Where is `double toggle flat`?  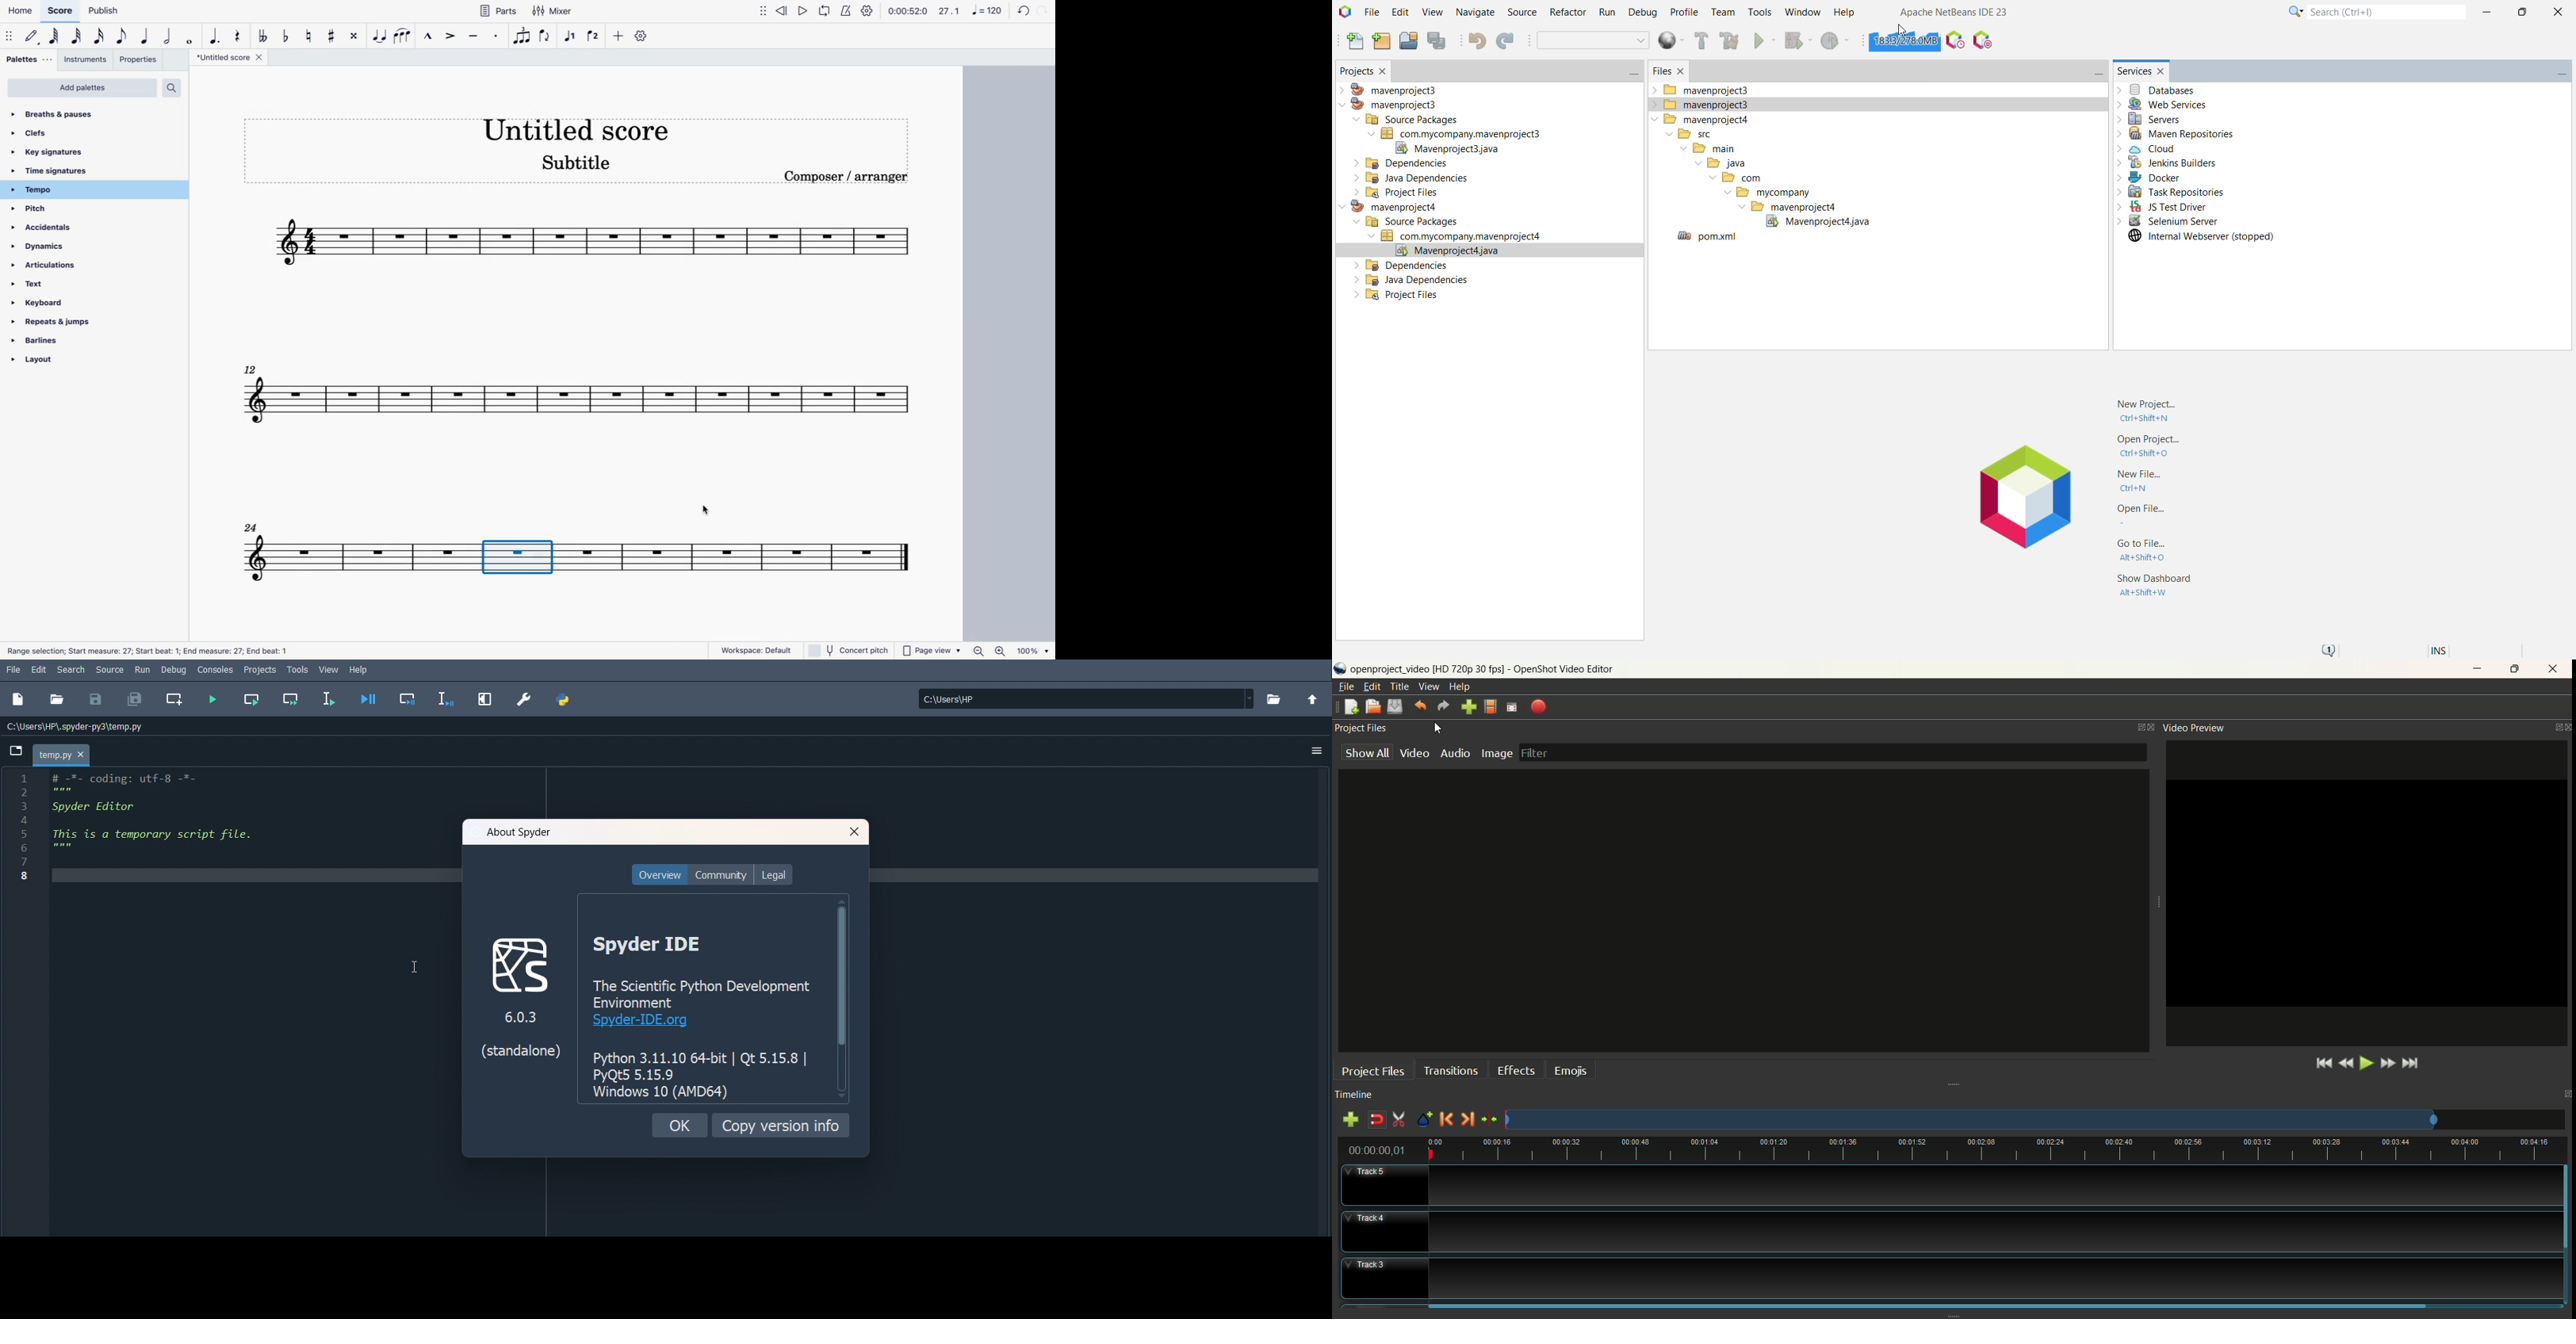
double toggle flat is located at coordinates (263, 36).